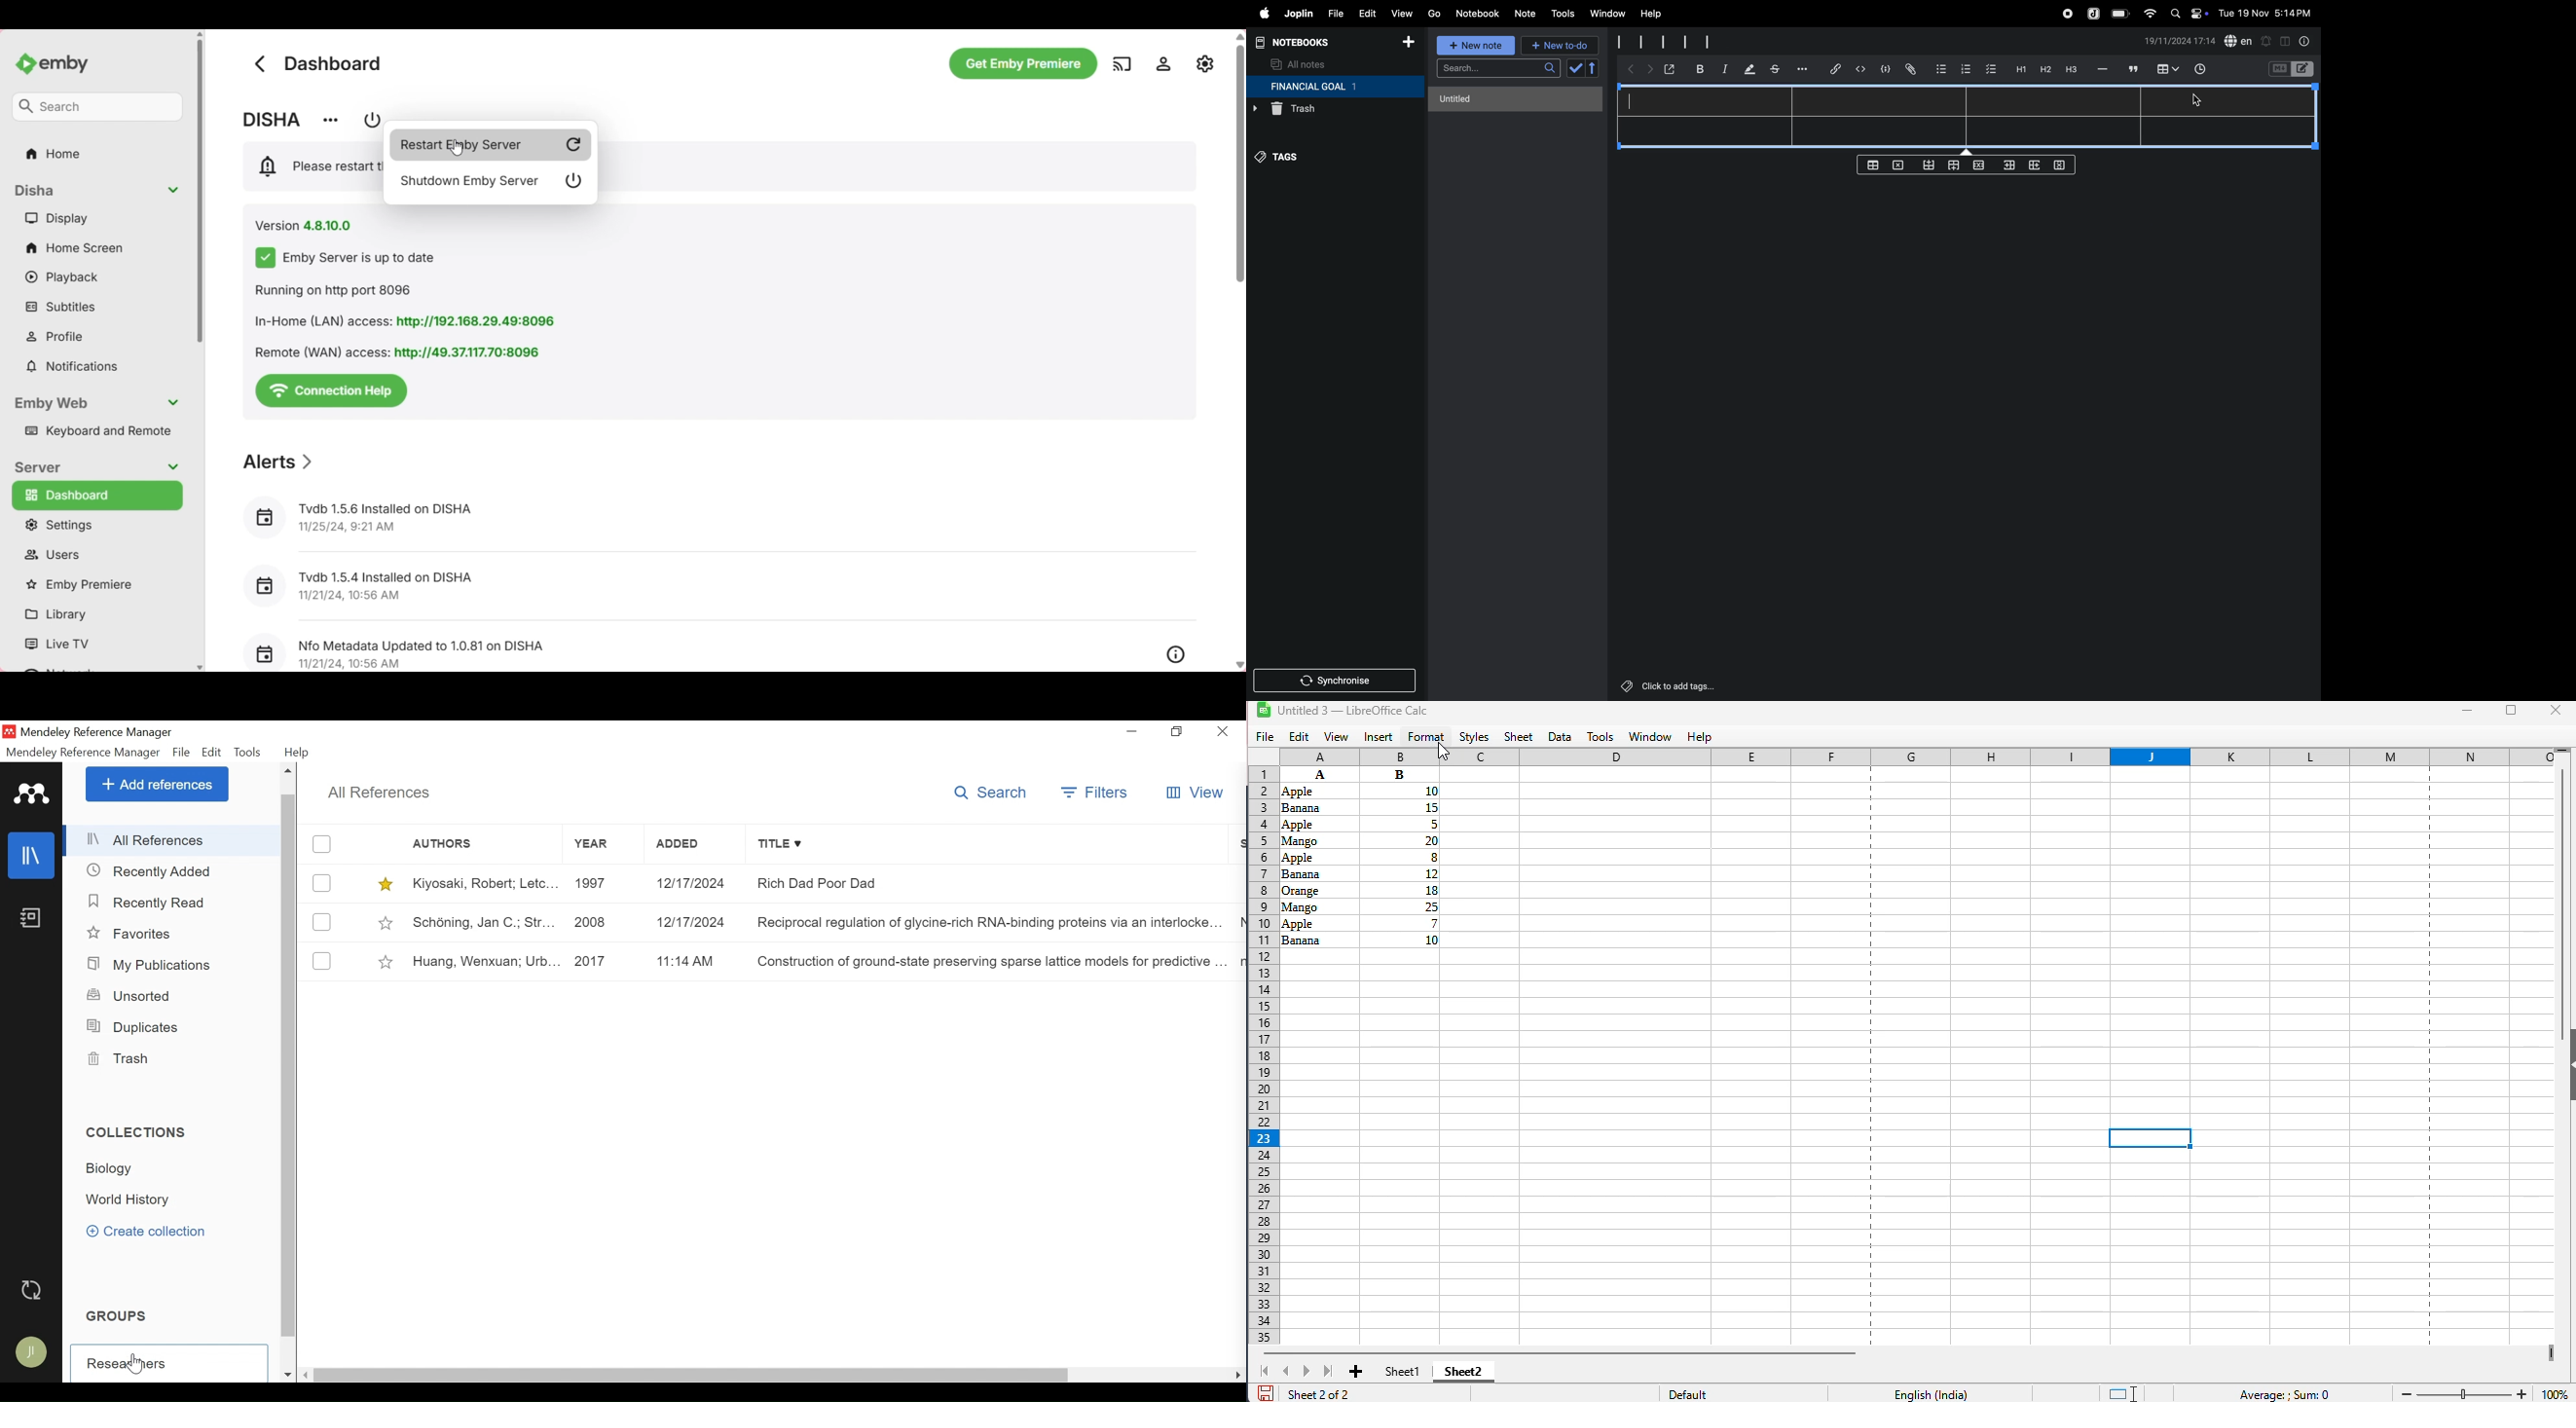 The image size is (2576, 1428). What do you see at coordinates (1401, 11) in the screenshot?
I see `view` at bounding box center [1401, 11].